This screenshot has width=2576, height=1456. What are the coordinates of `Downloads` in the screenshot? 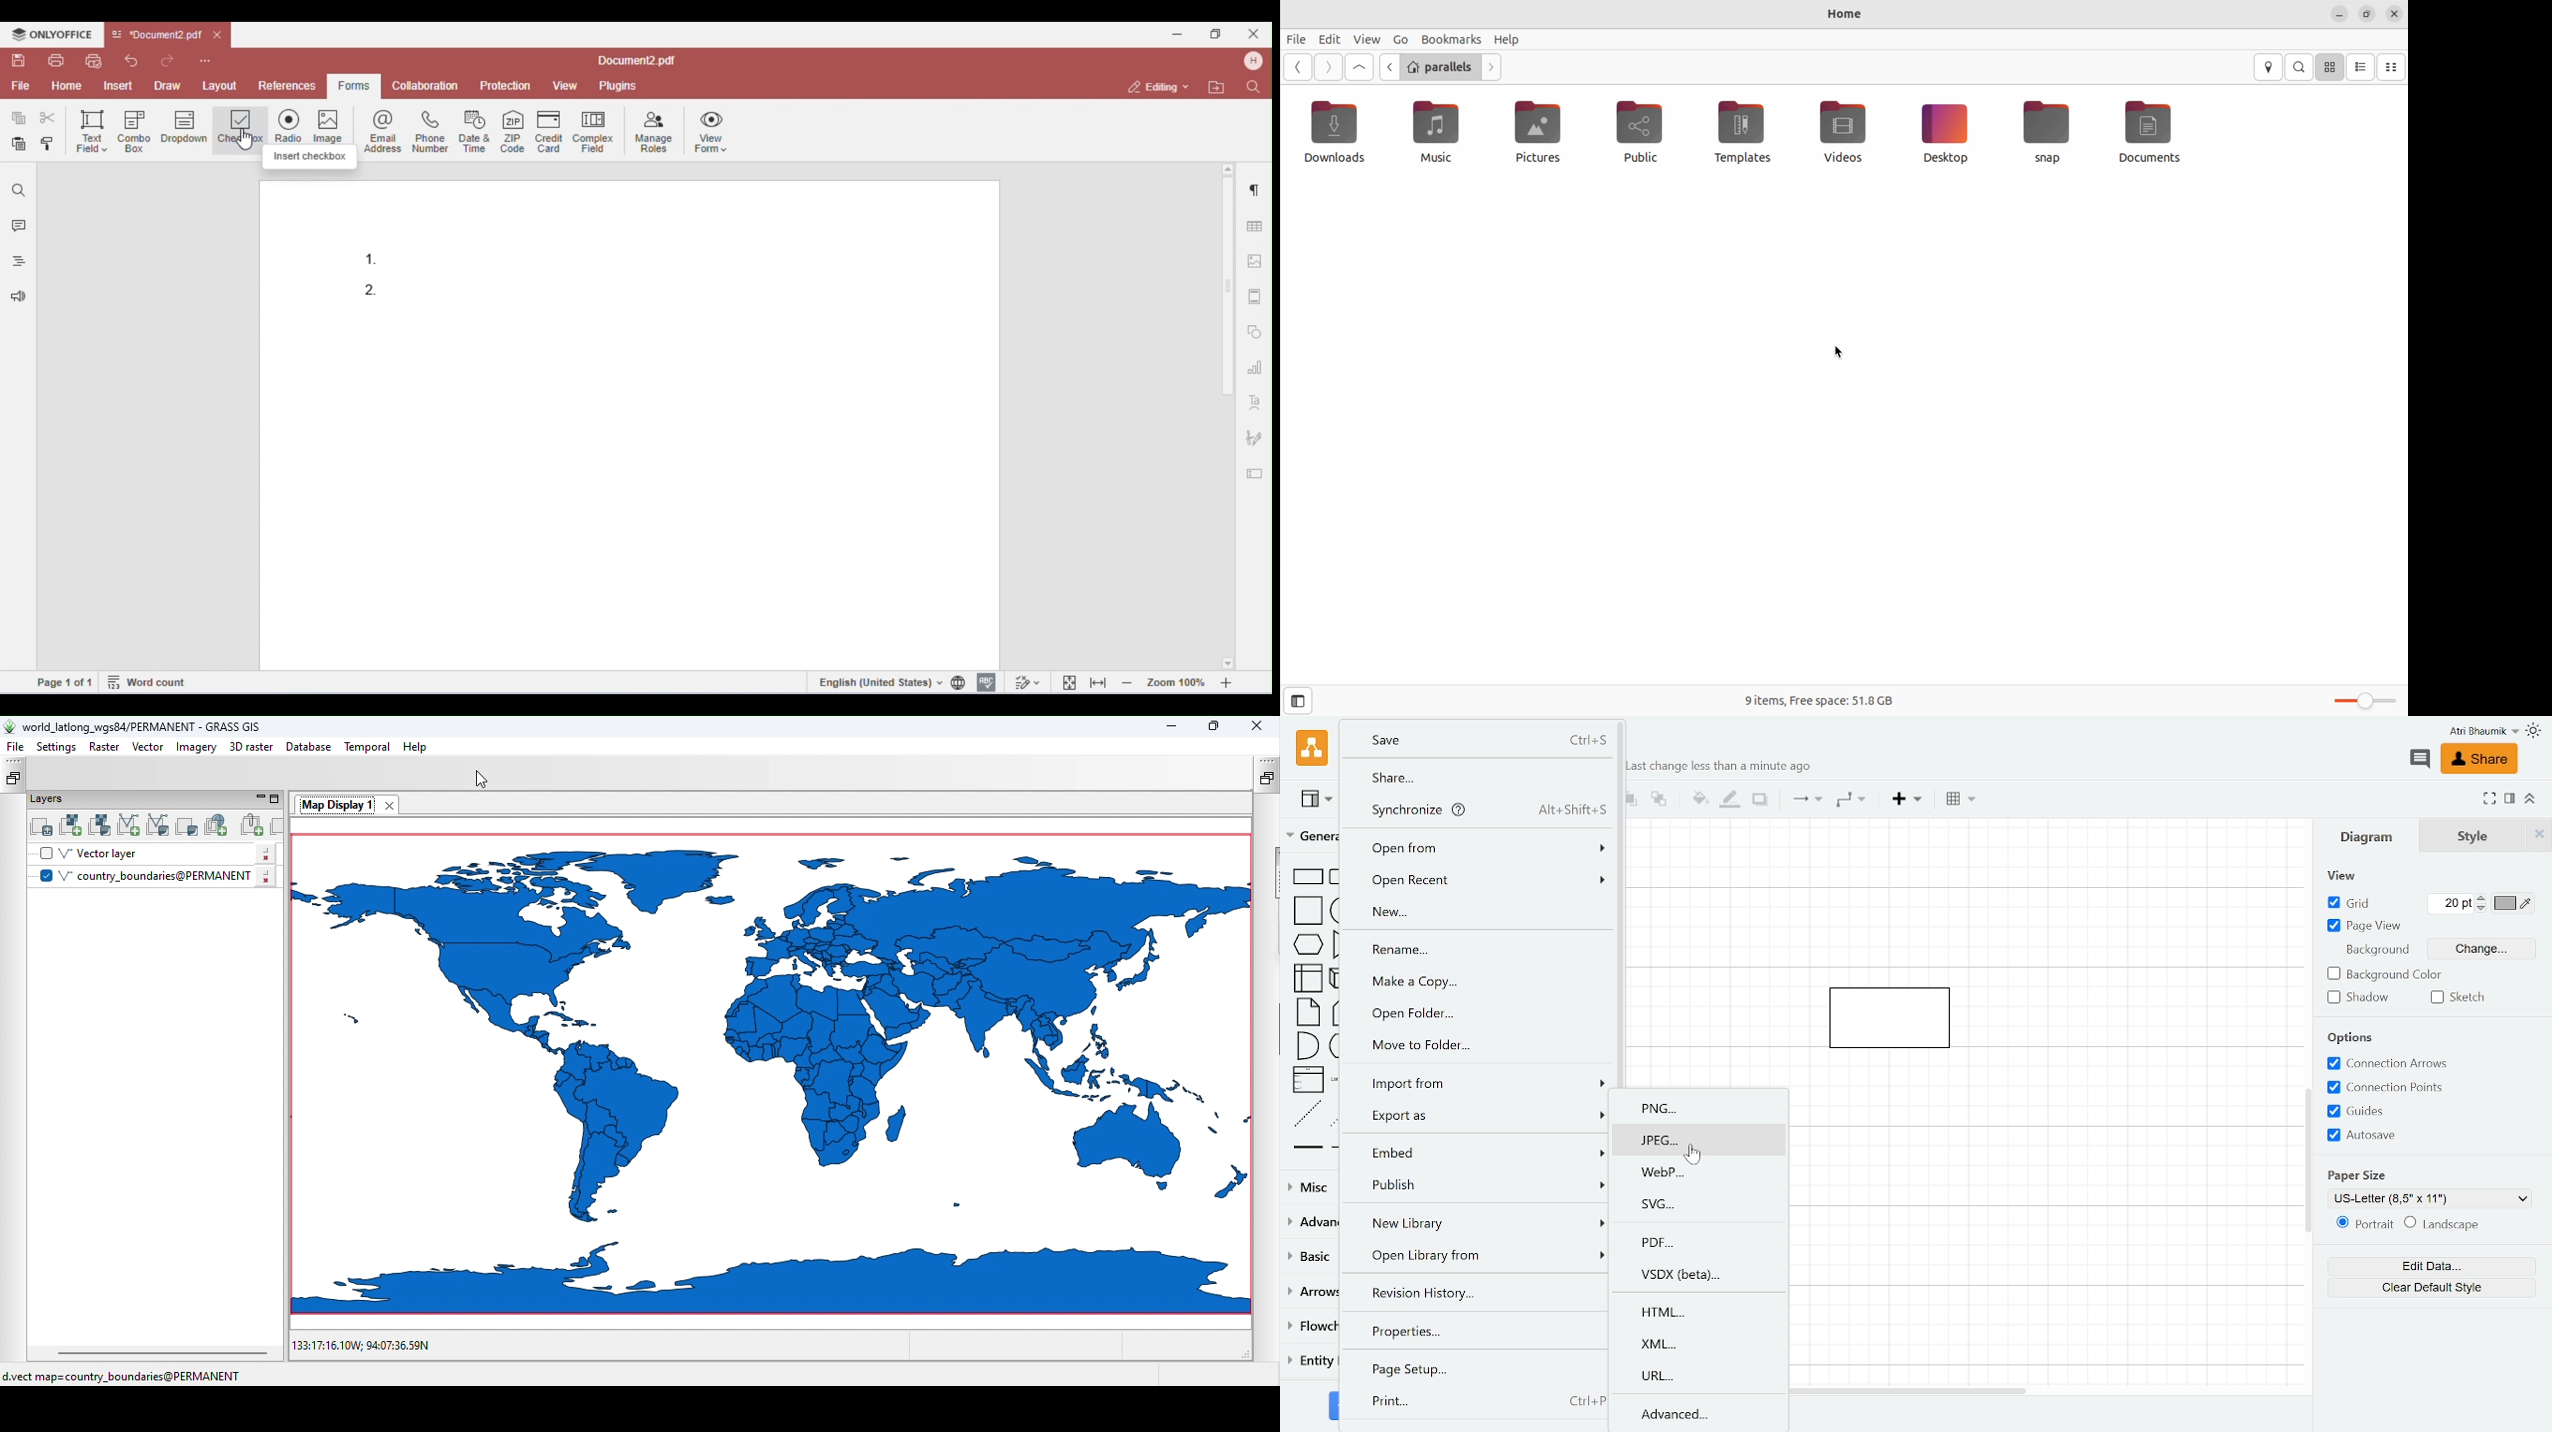 It's located at (1333, 132).